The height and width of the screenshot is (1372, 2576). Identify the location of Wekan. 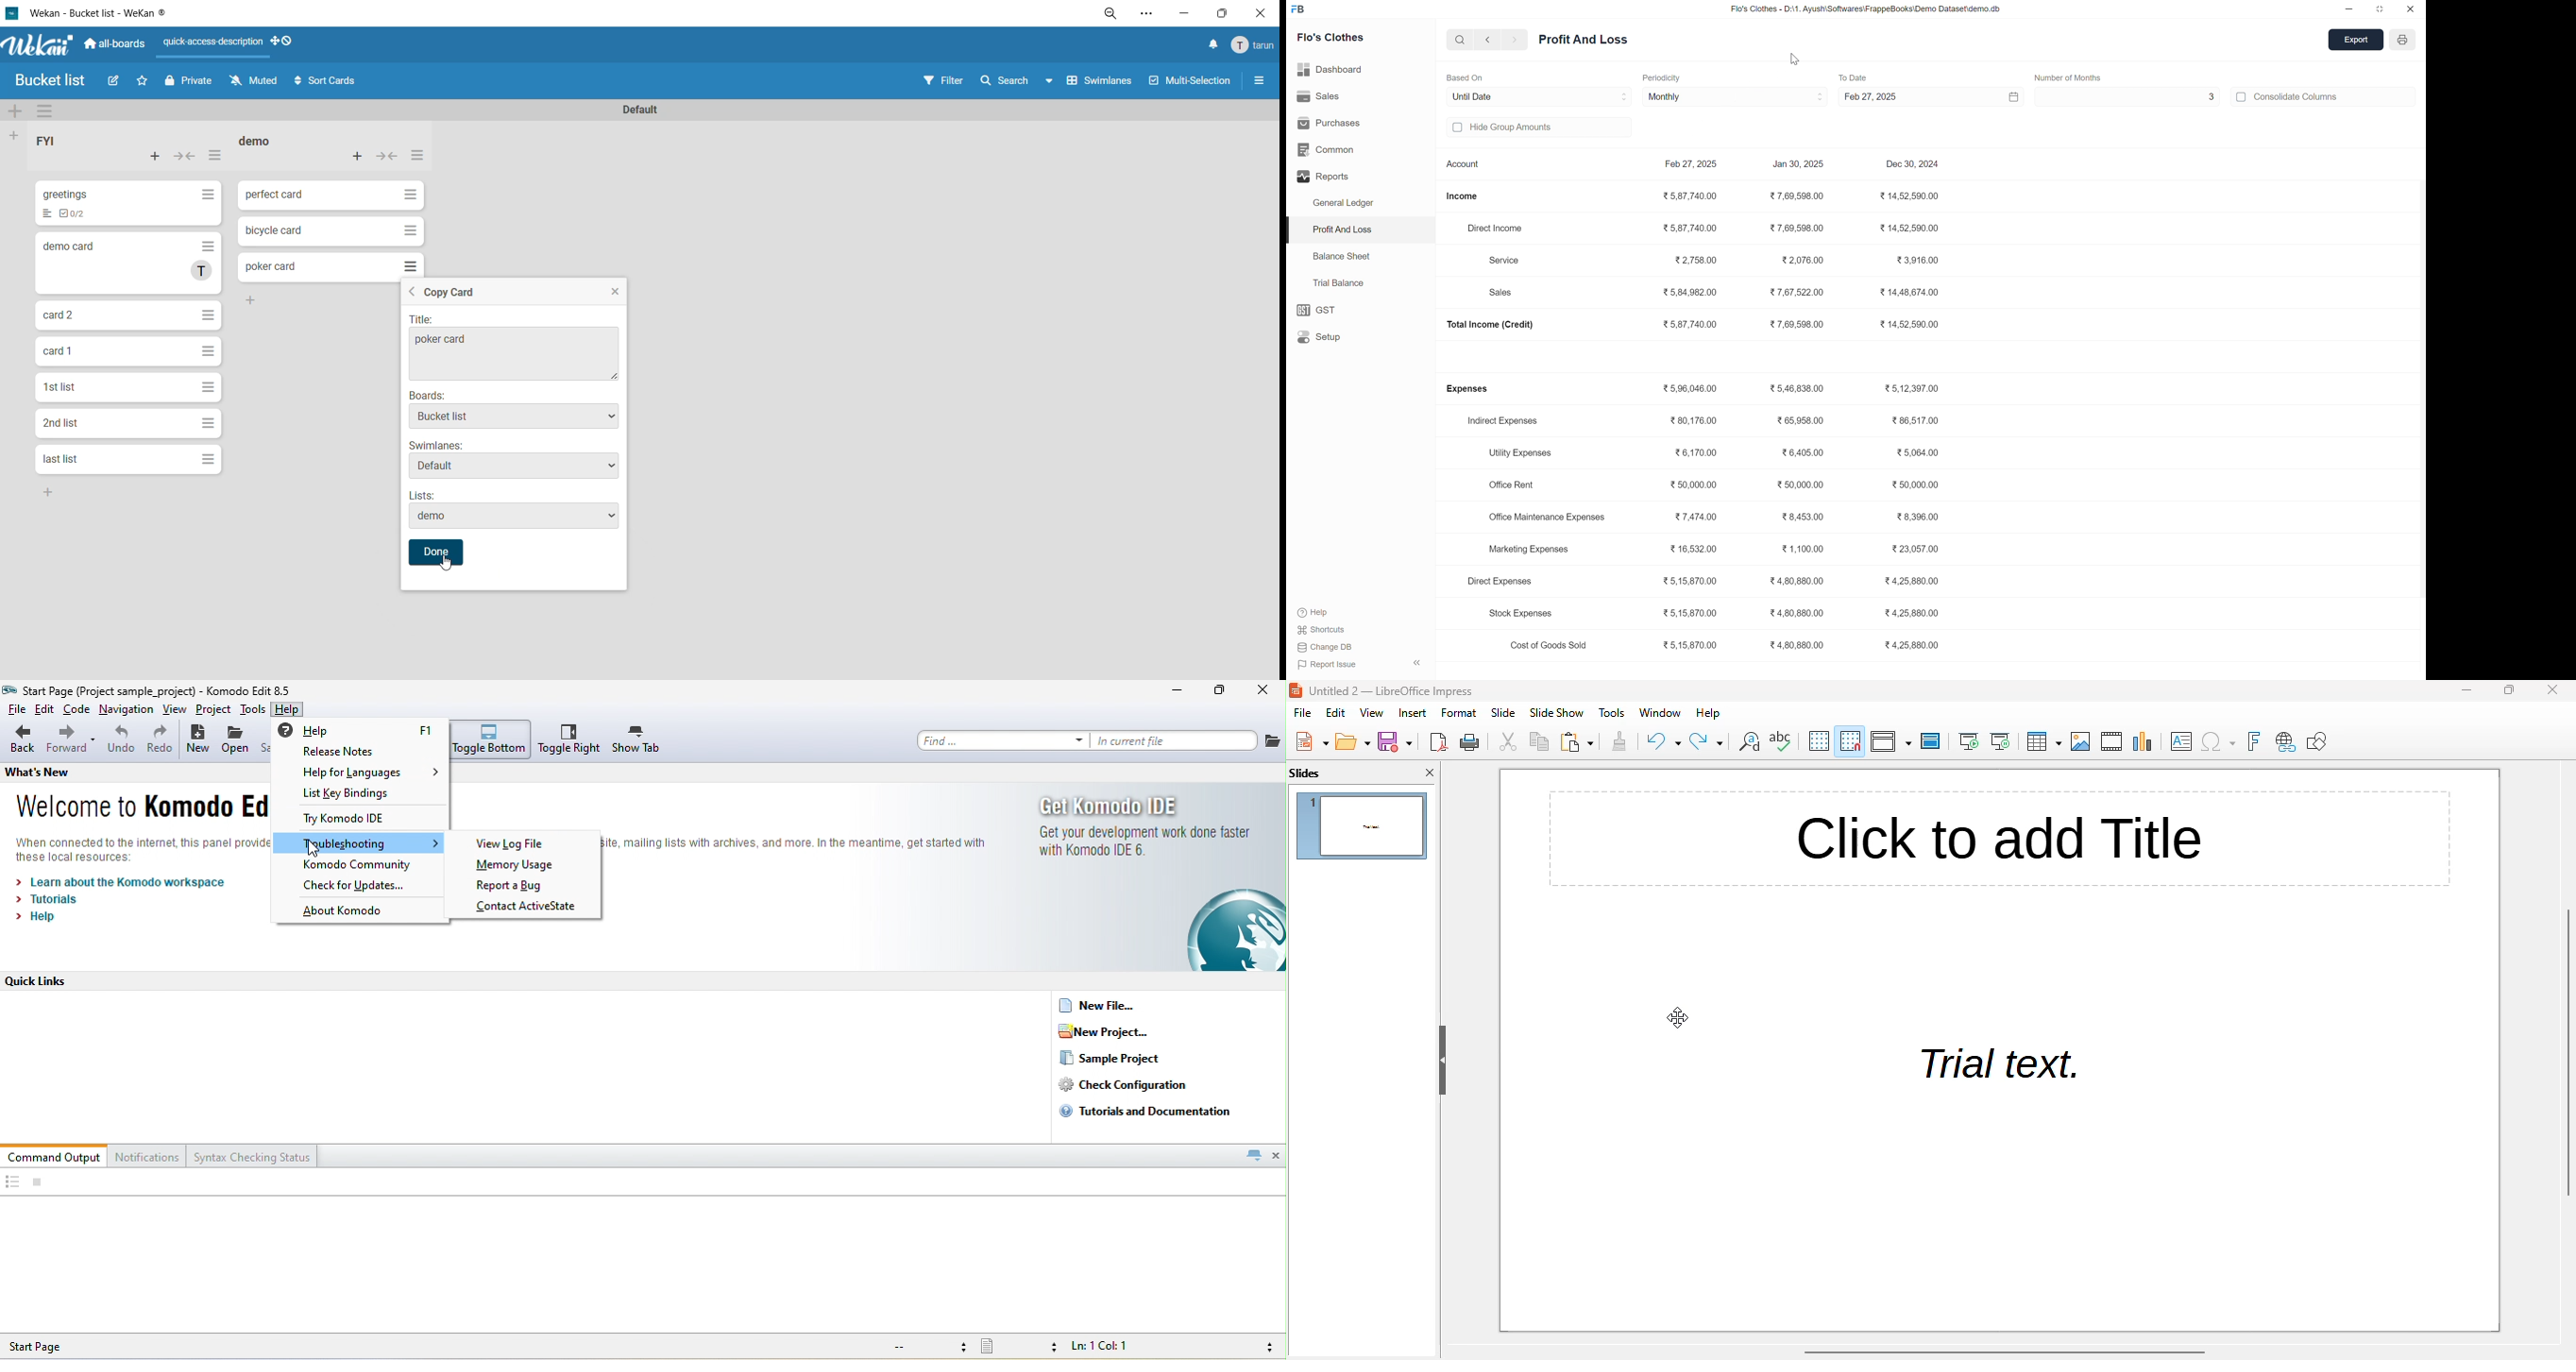
(35, 43).